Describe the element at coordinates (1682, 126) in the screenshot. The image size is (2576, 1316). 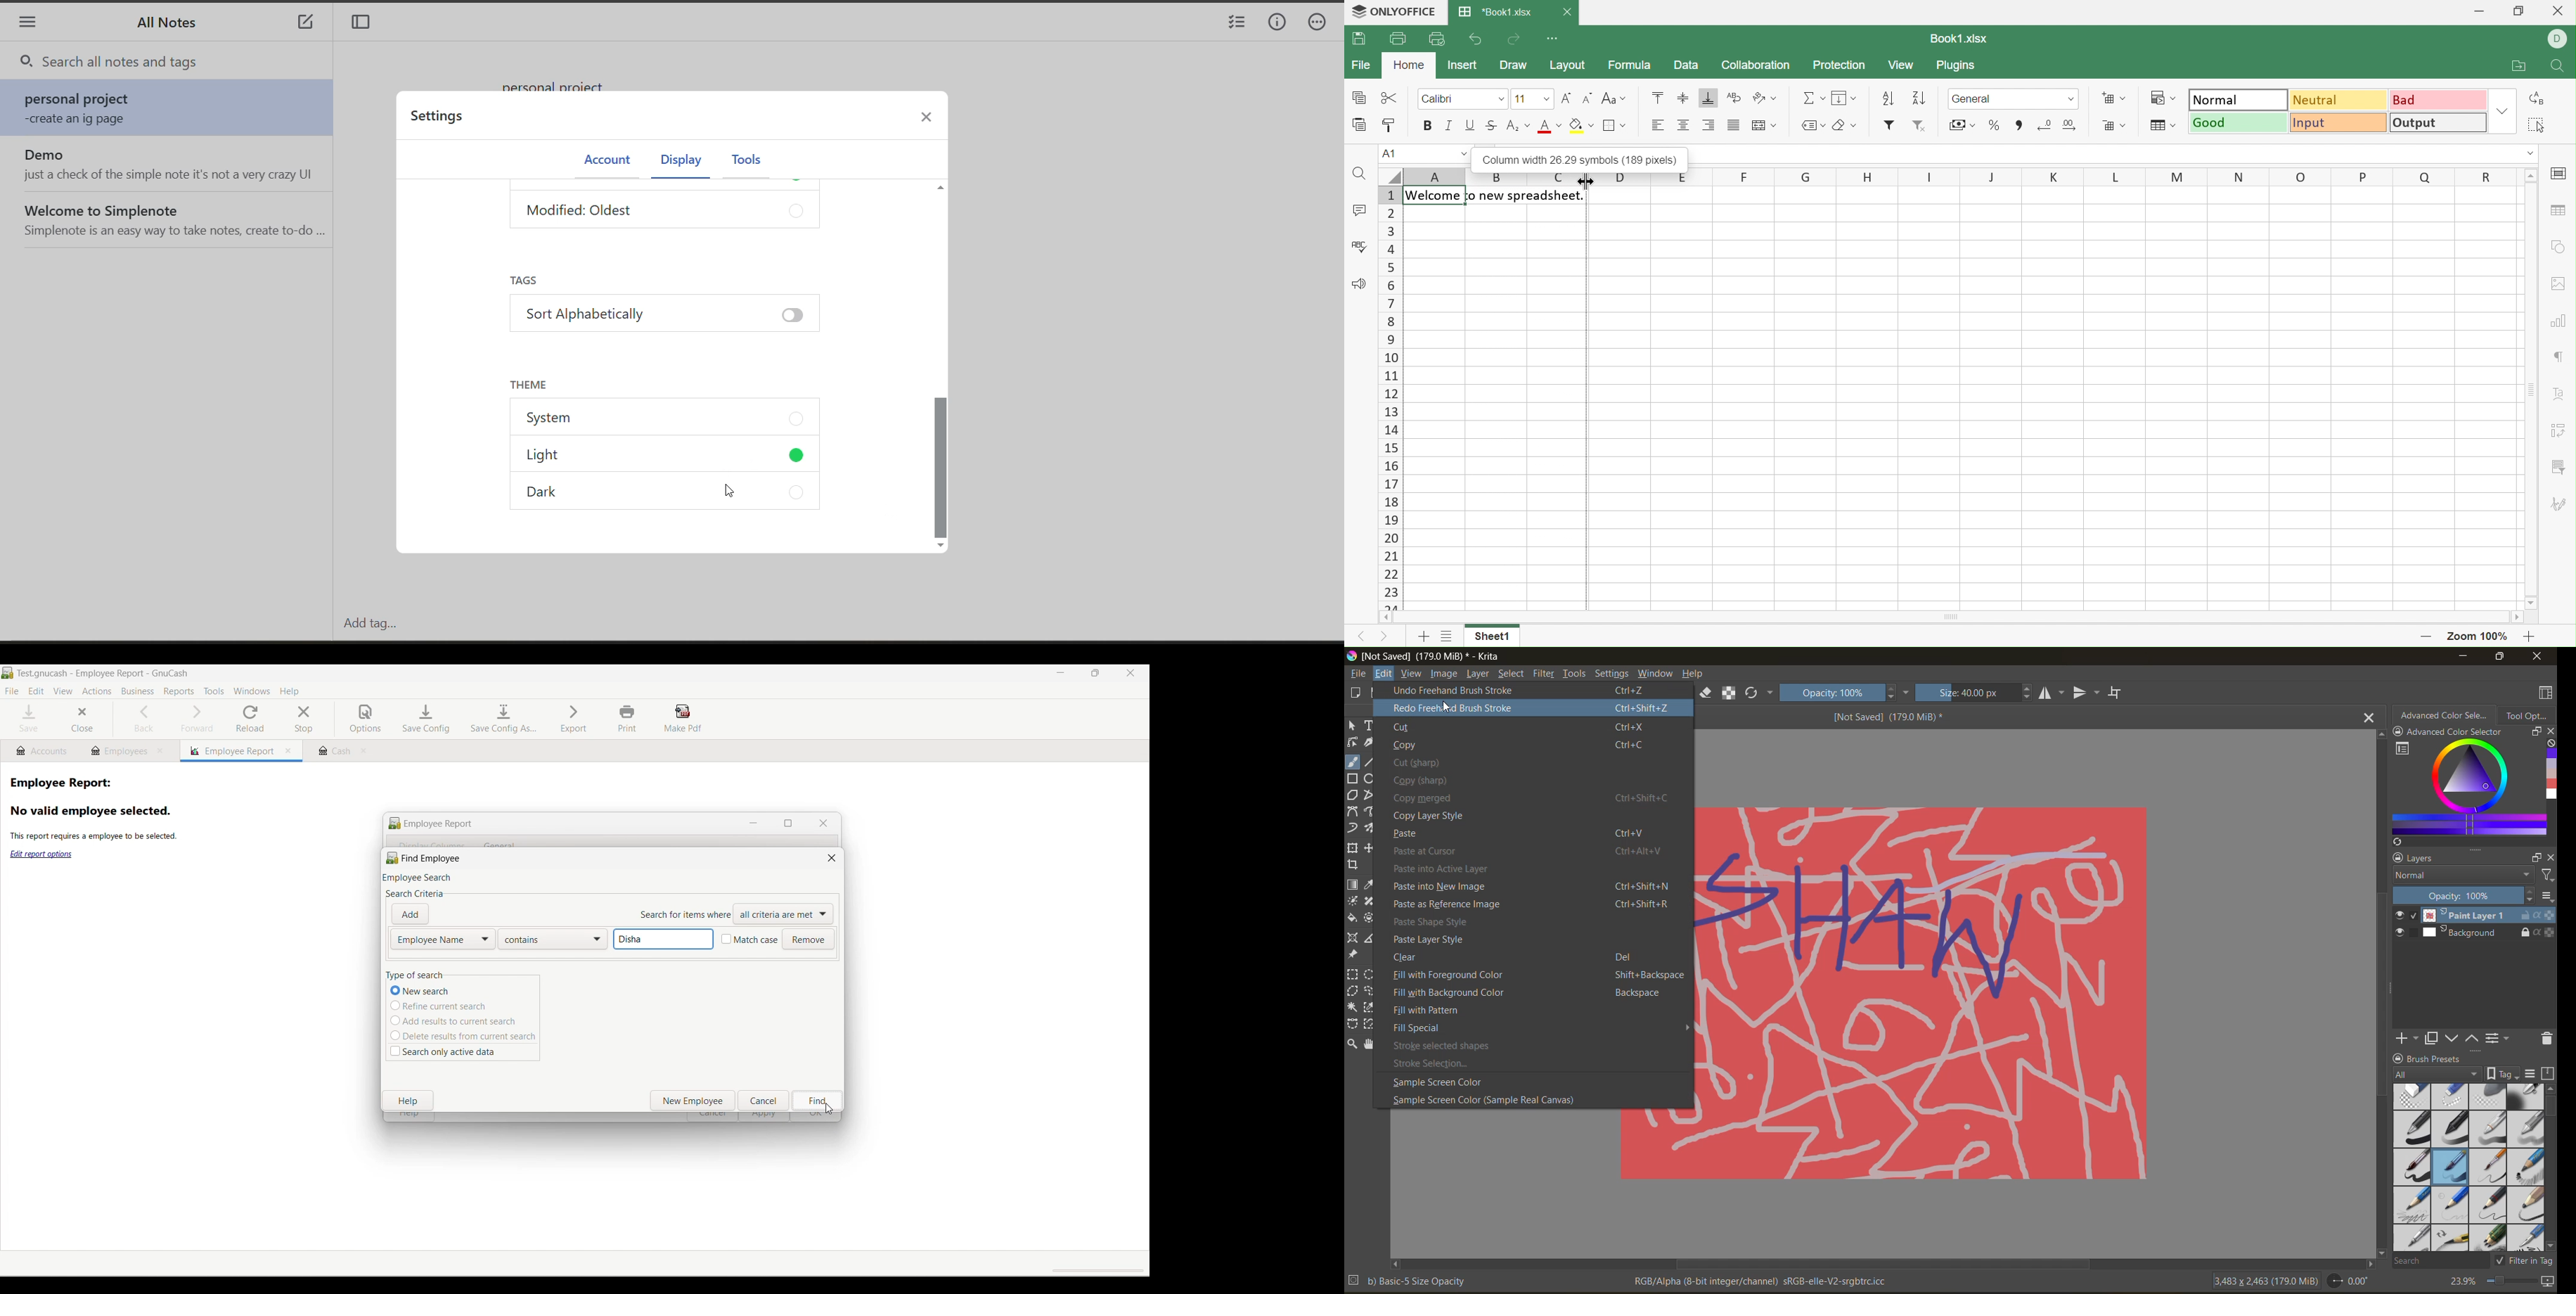
I see `Align` at that location.